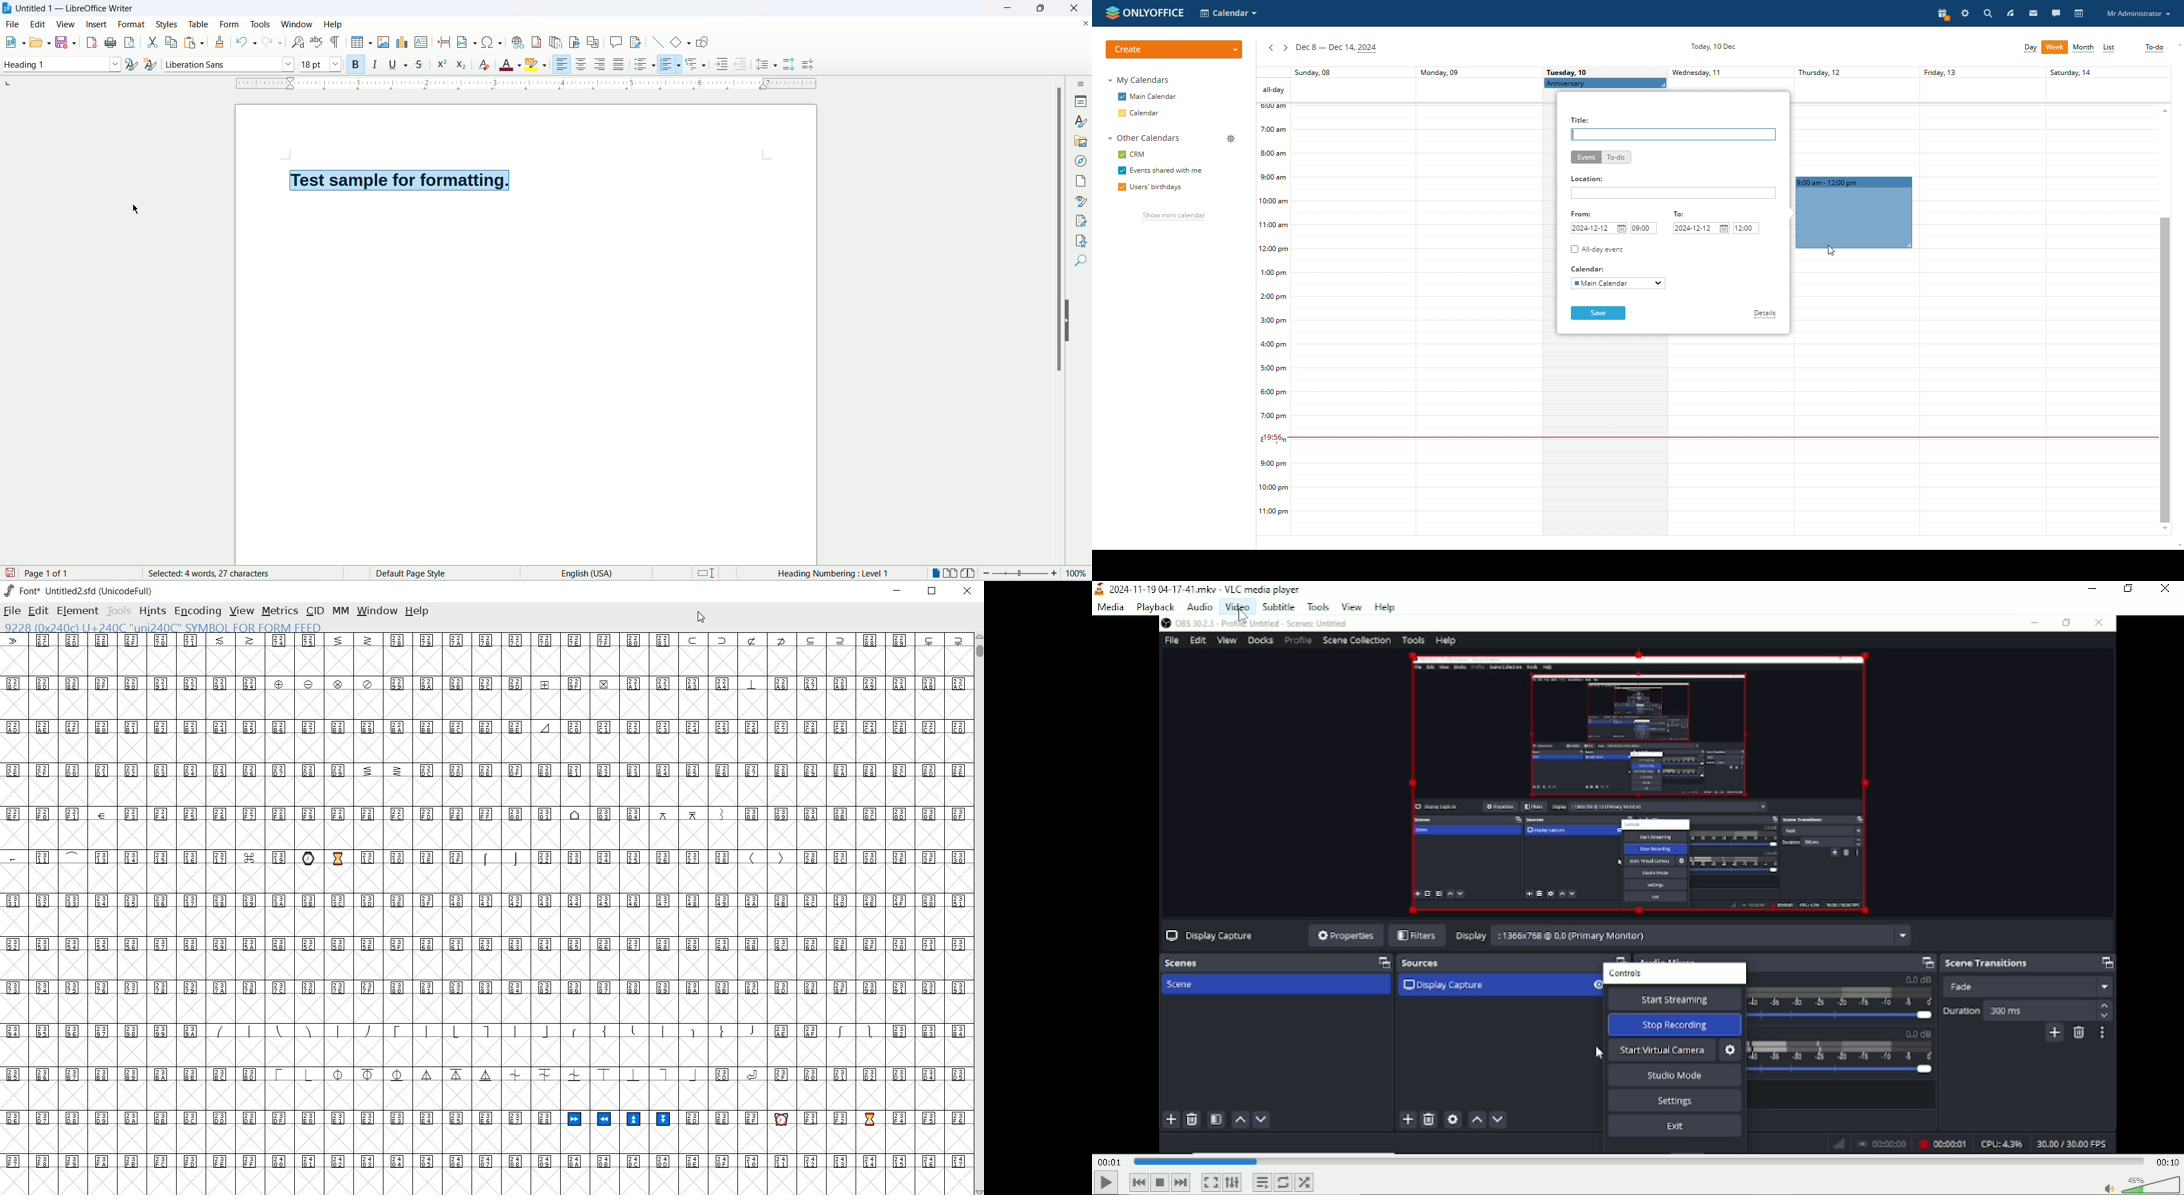 The width and height of the screenshot is (2184, 1204). I want to click on close, so click(967, 592).